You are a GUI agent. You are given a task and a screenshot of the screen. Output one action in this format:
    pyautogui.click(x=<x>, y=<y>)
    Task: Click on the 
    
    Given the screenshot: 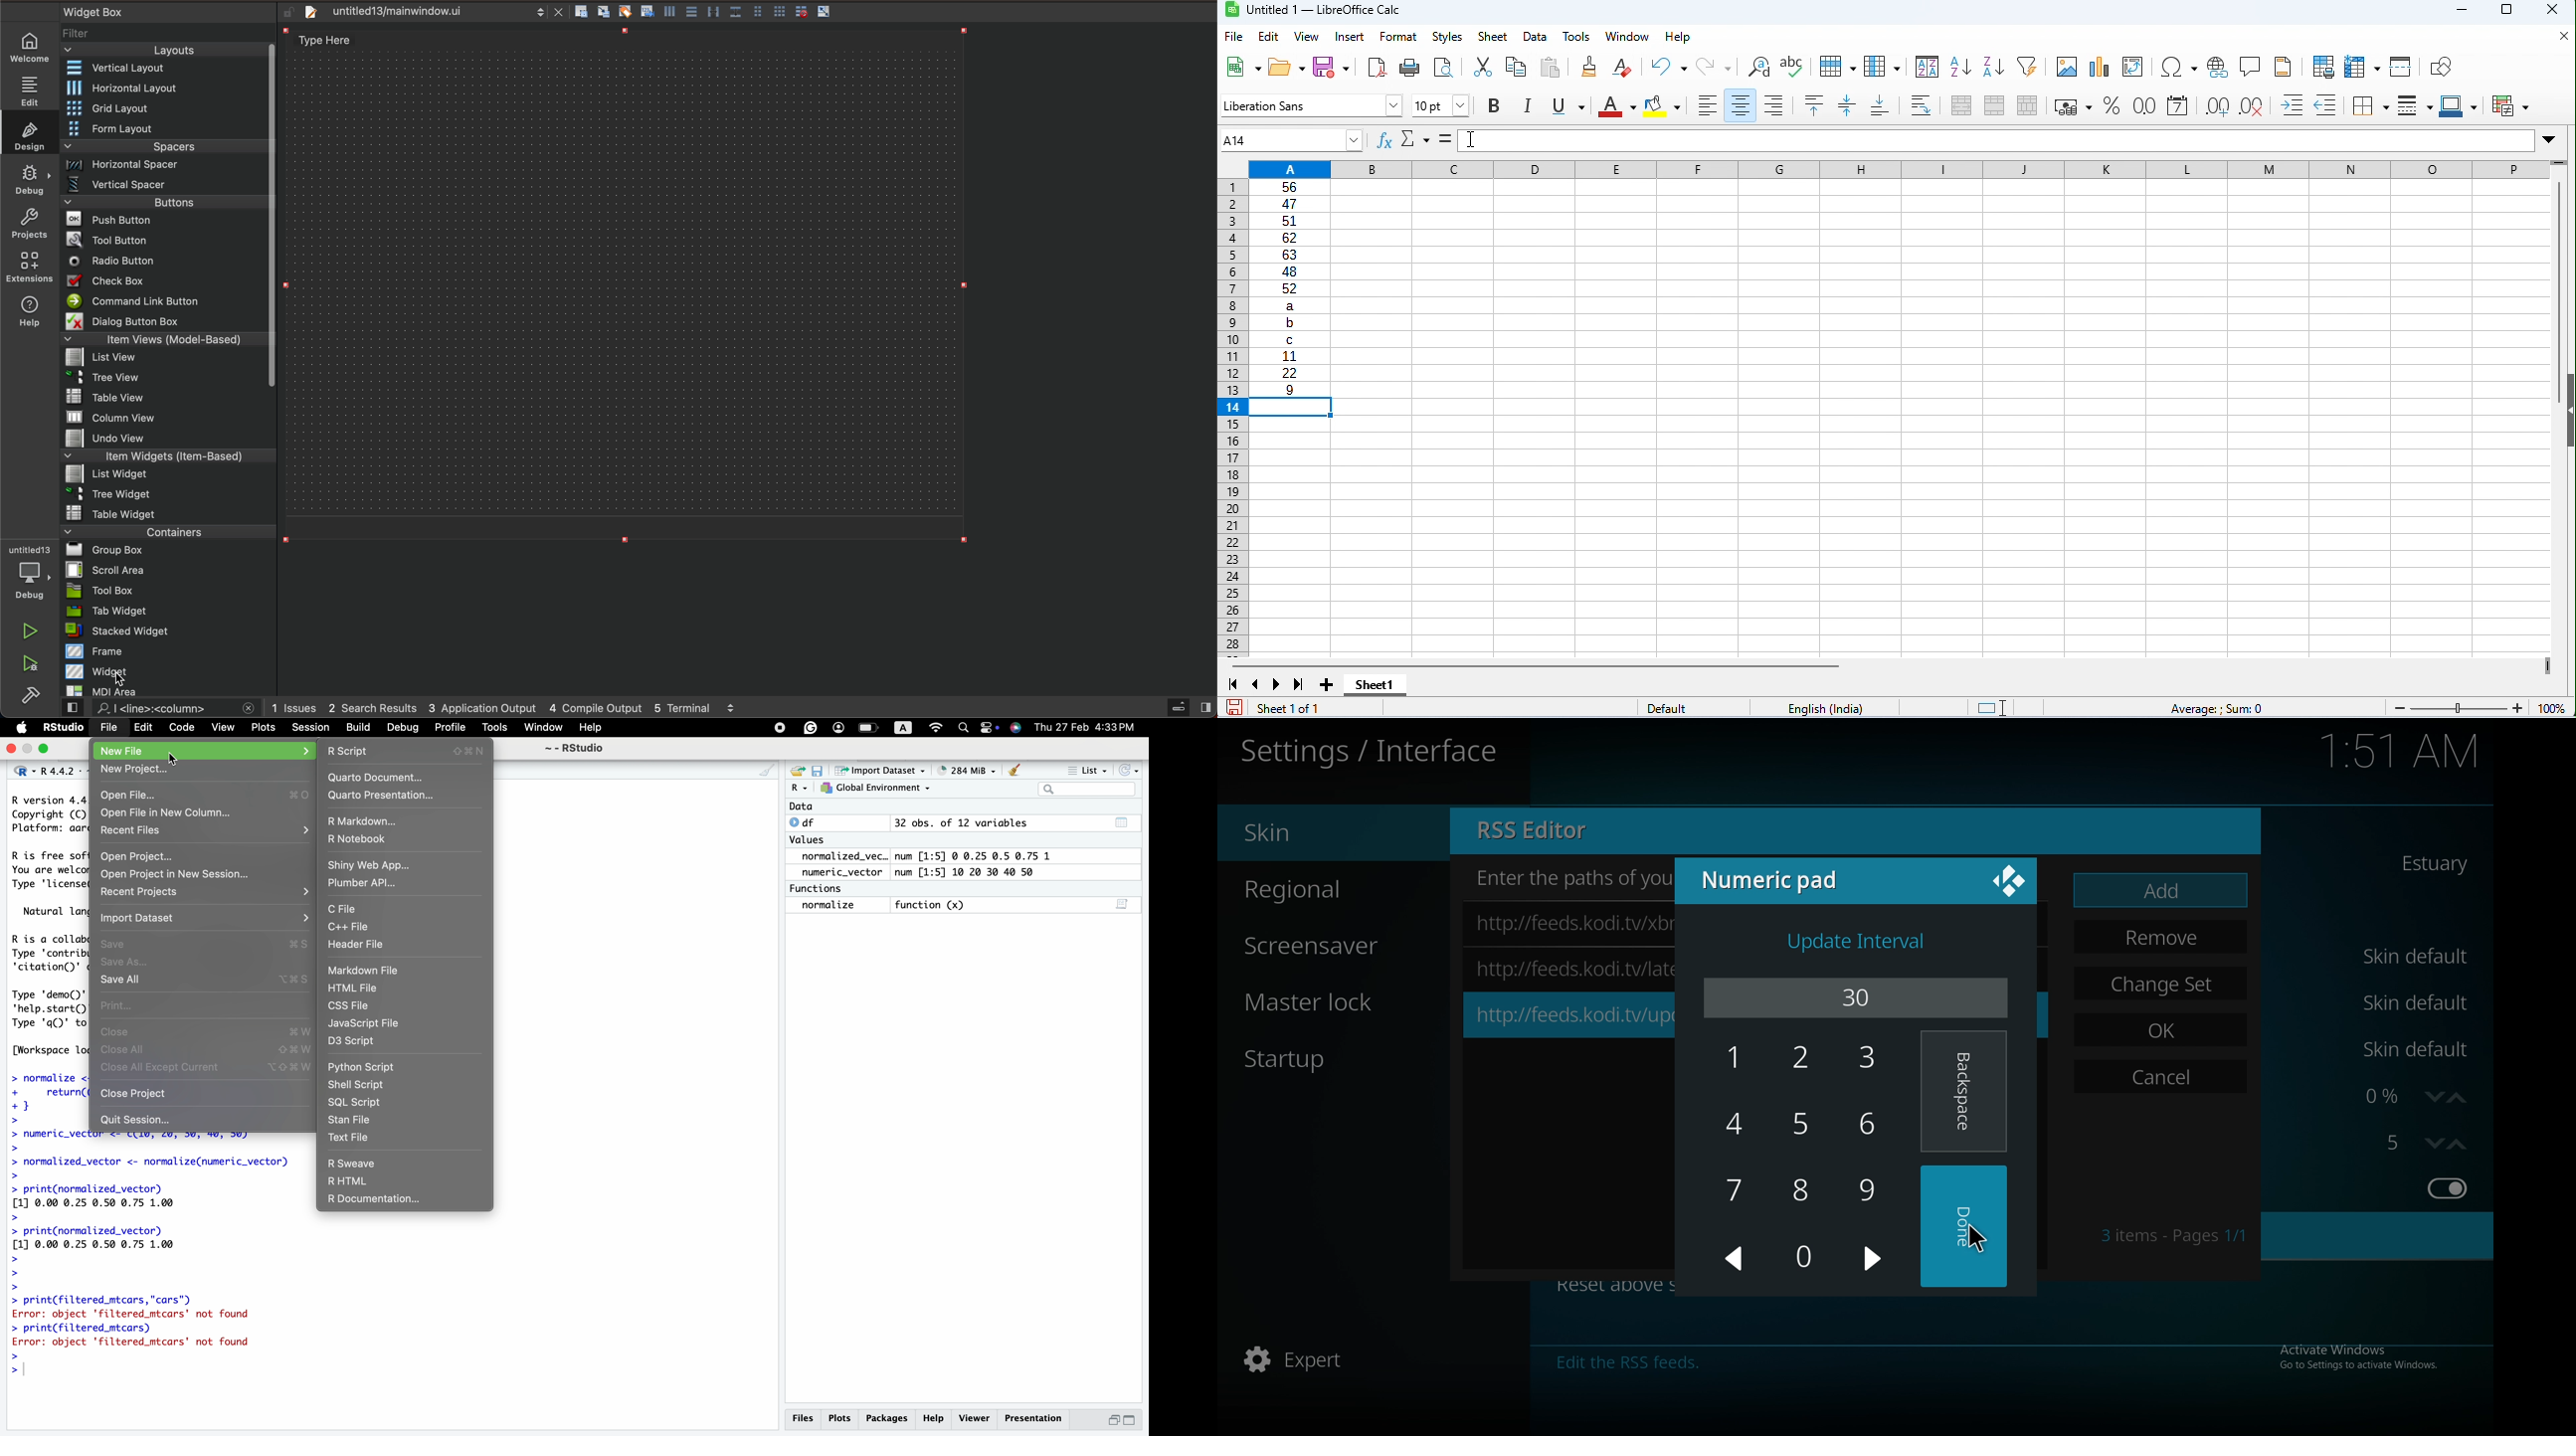 What is the action you would take?
    pyautogui.click(x=2217, y=68)
    